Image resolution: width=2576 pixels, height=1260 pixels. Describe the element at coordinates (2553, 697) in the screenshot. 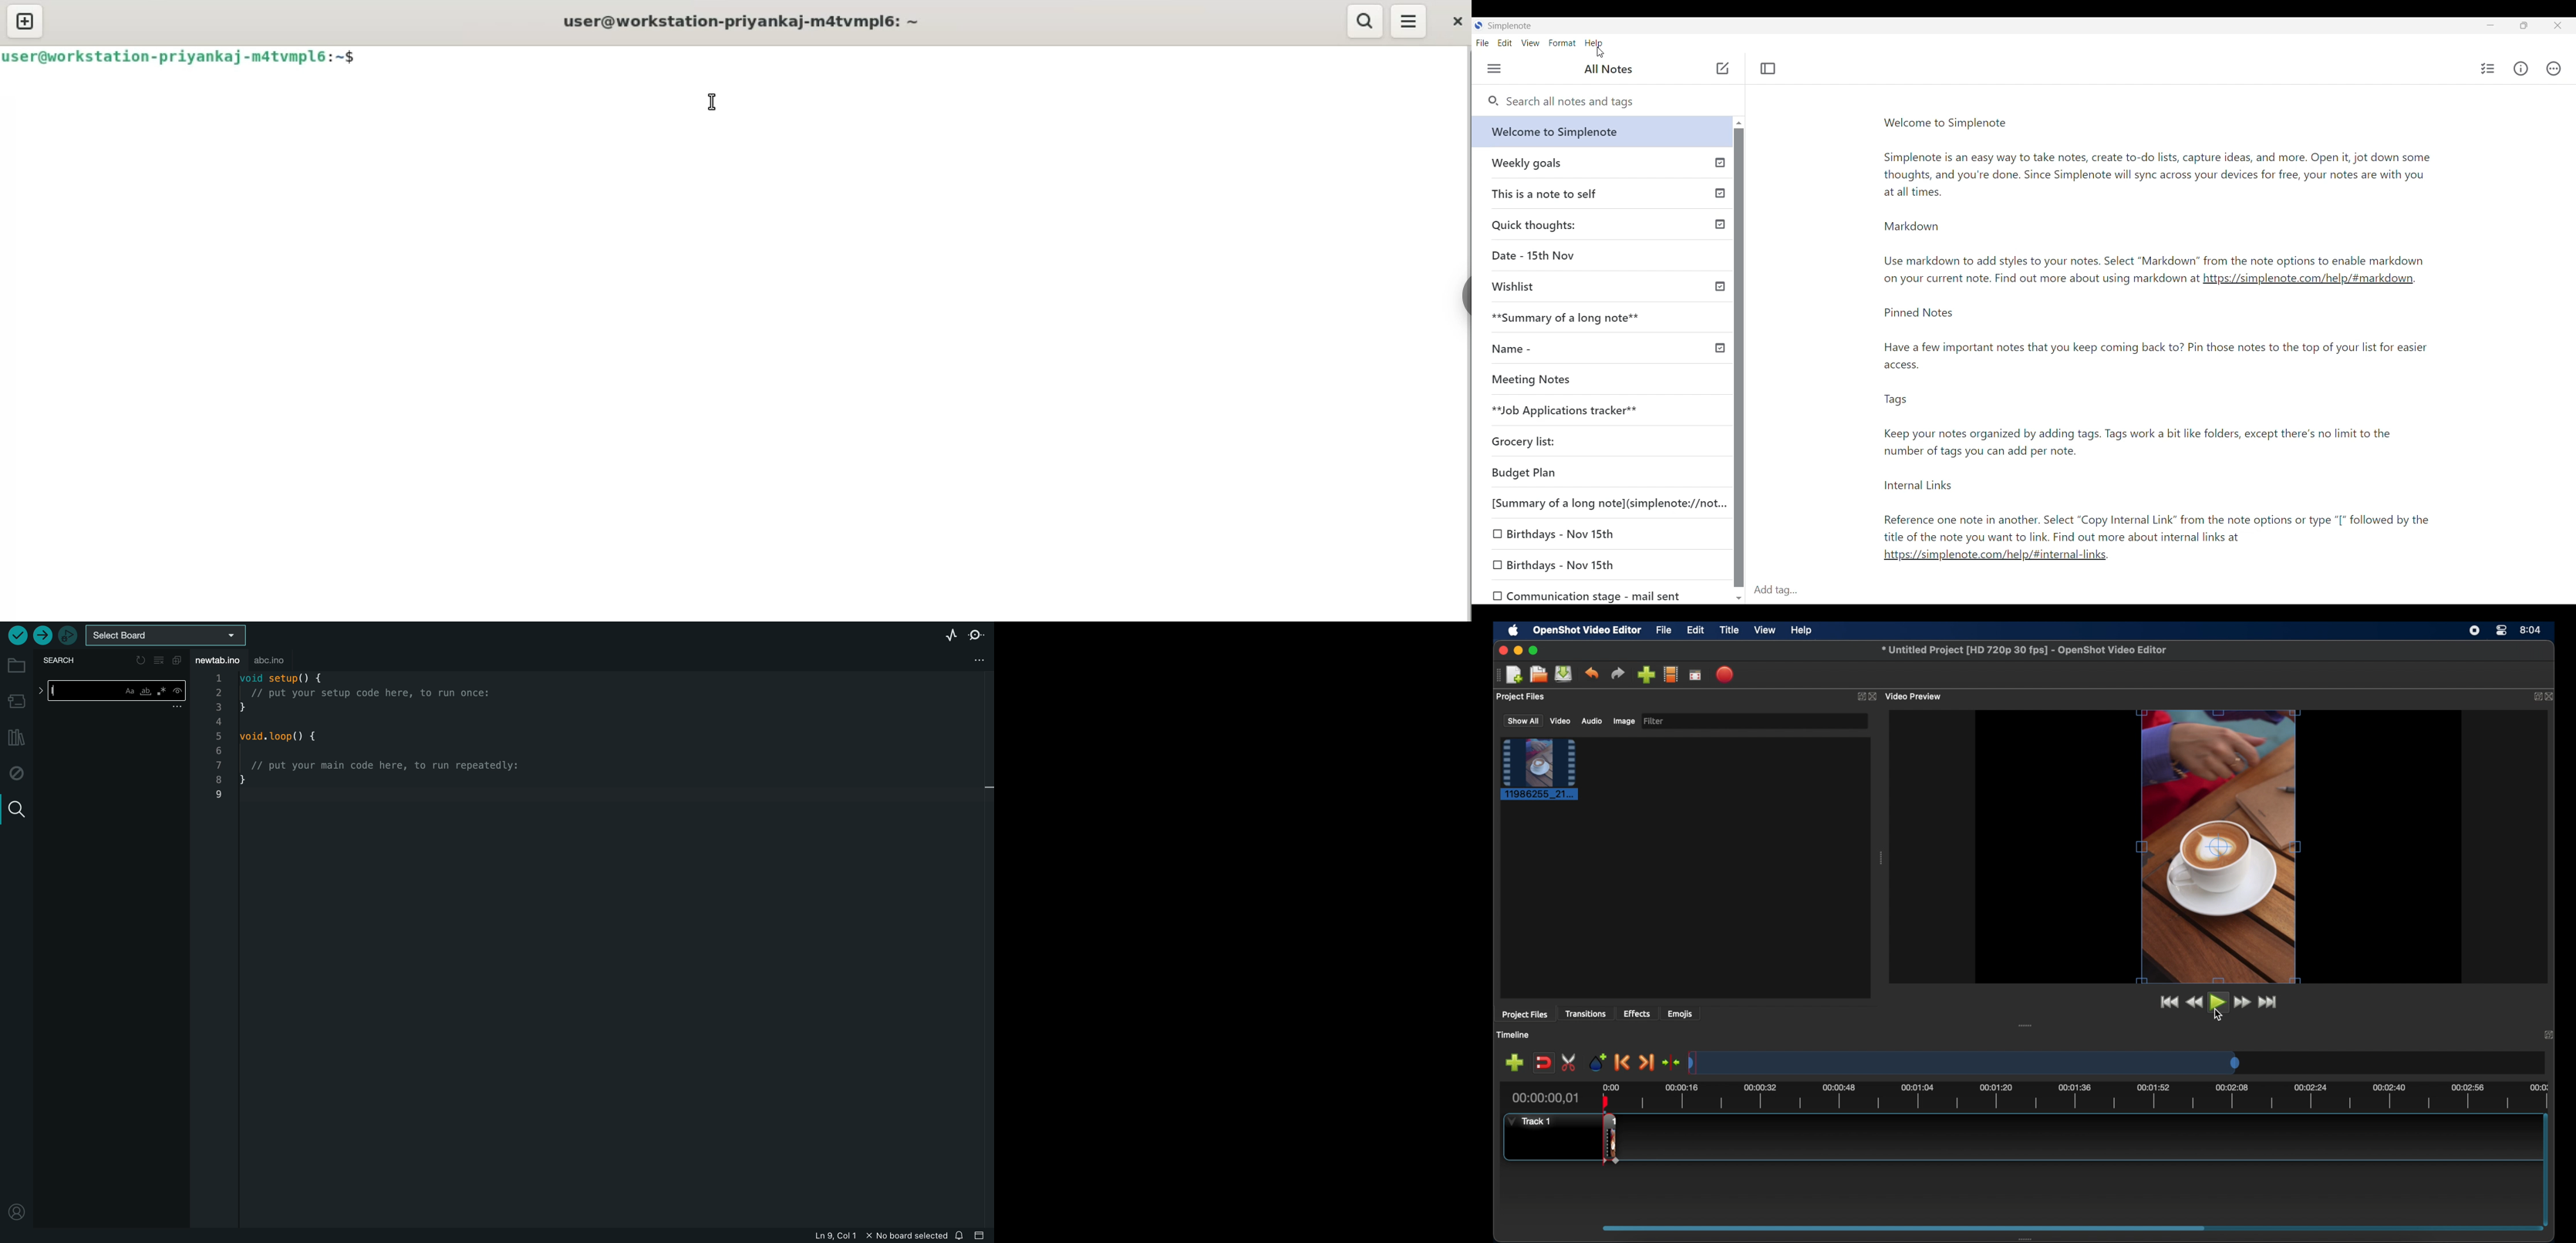

I see `close` at that location.